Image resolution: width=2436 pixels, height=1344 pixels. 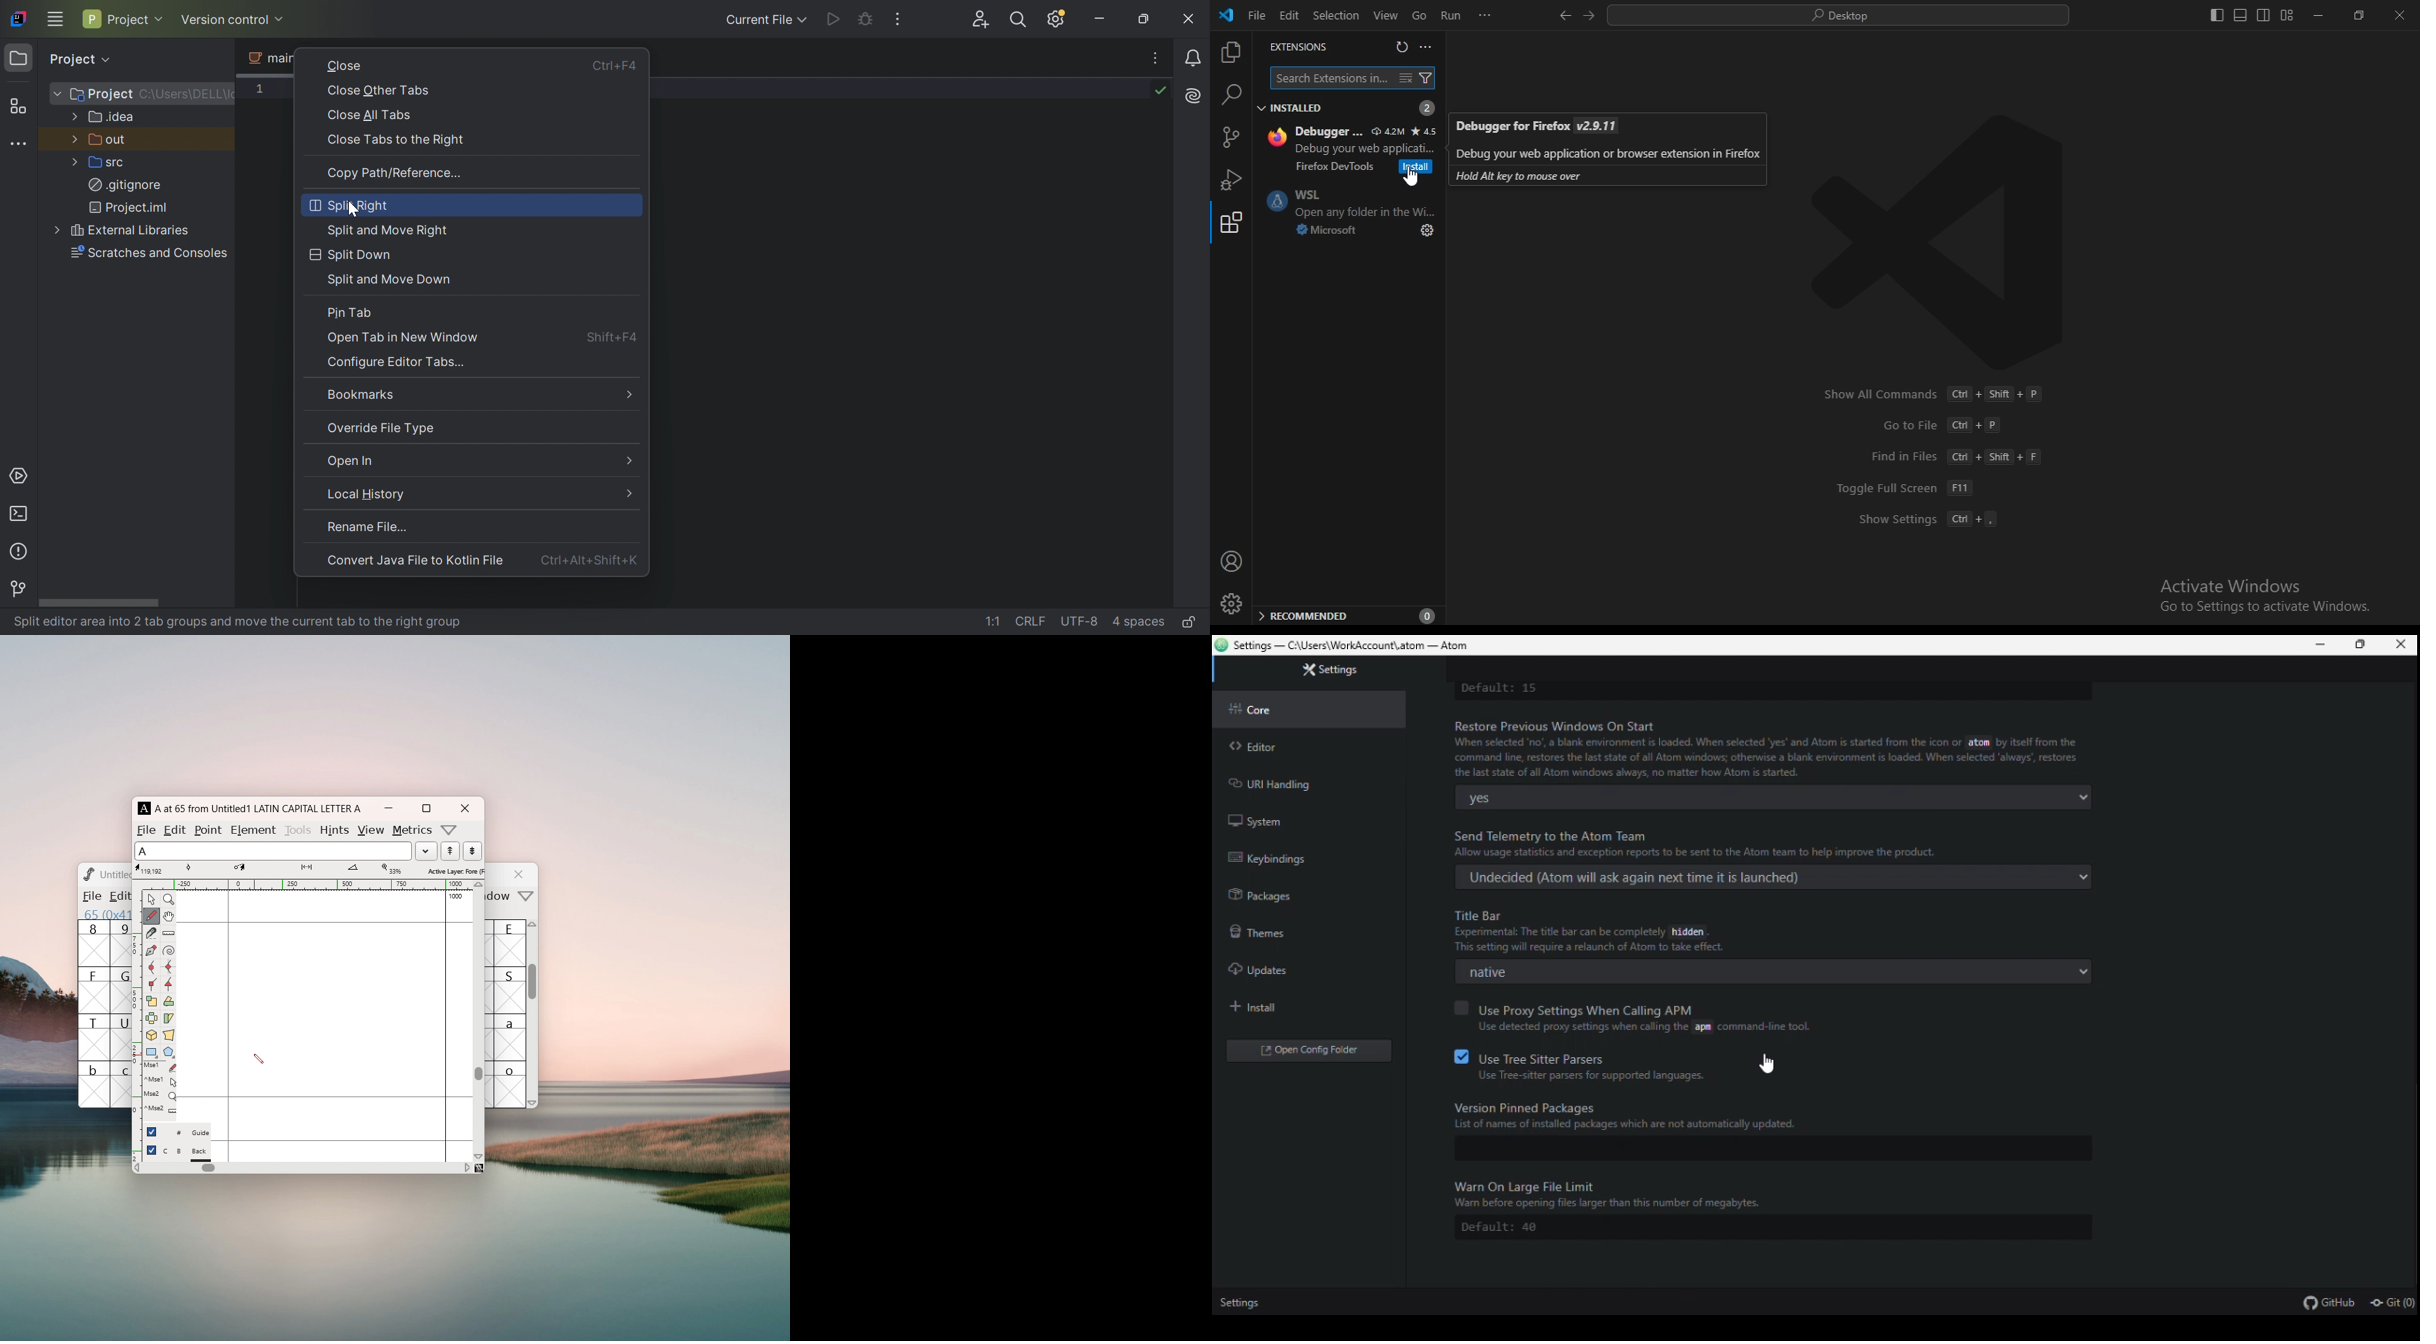 What do you see at coordinates (454, 870) in the screenshot?
I see `selected layer` at bounding box center [454, 870].